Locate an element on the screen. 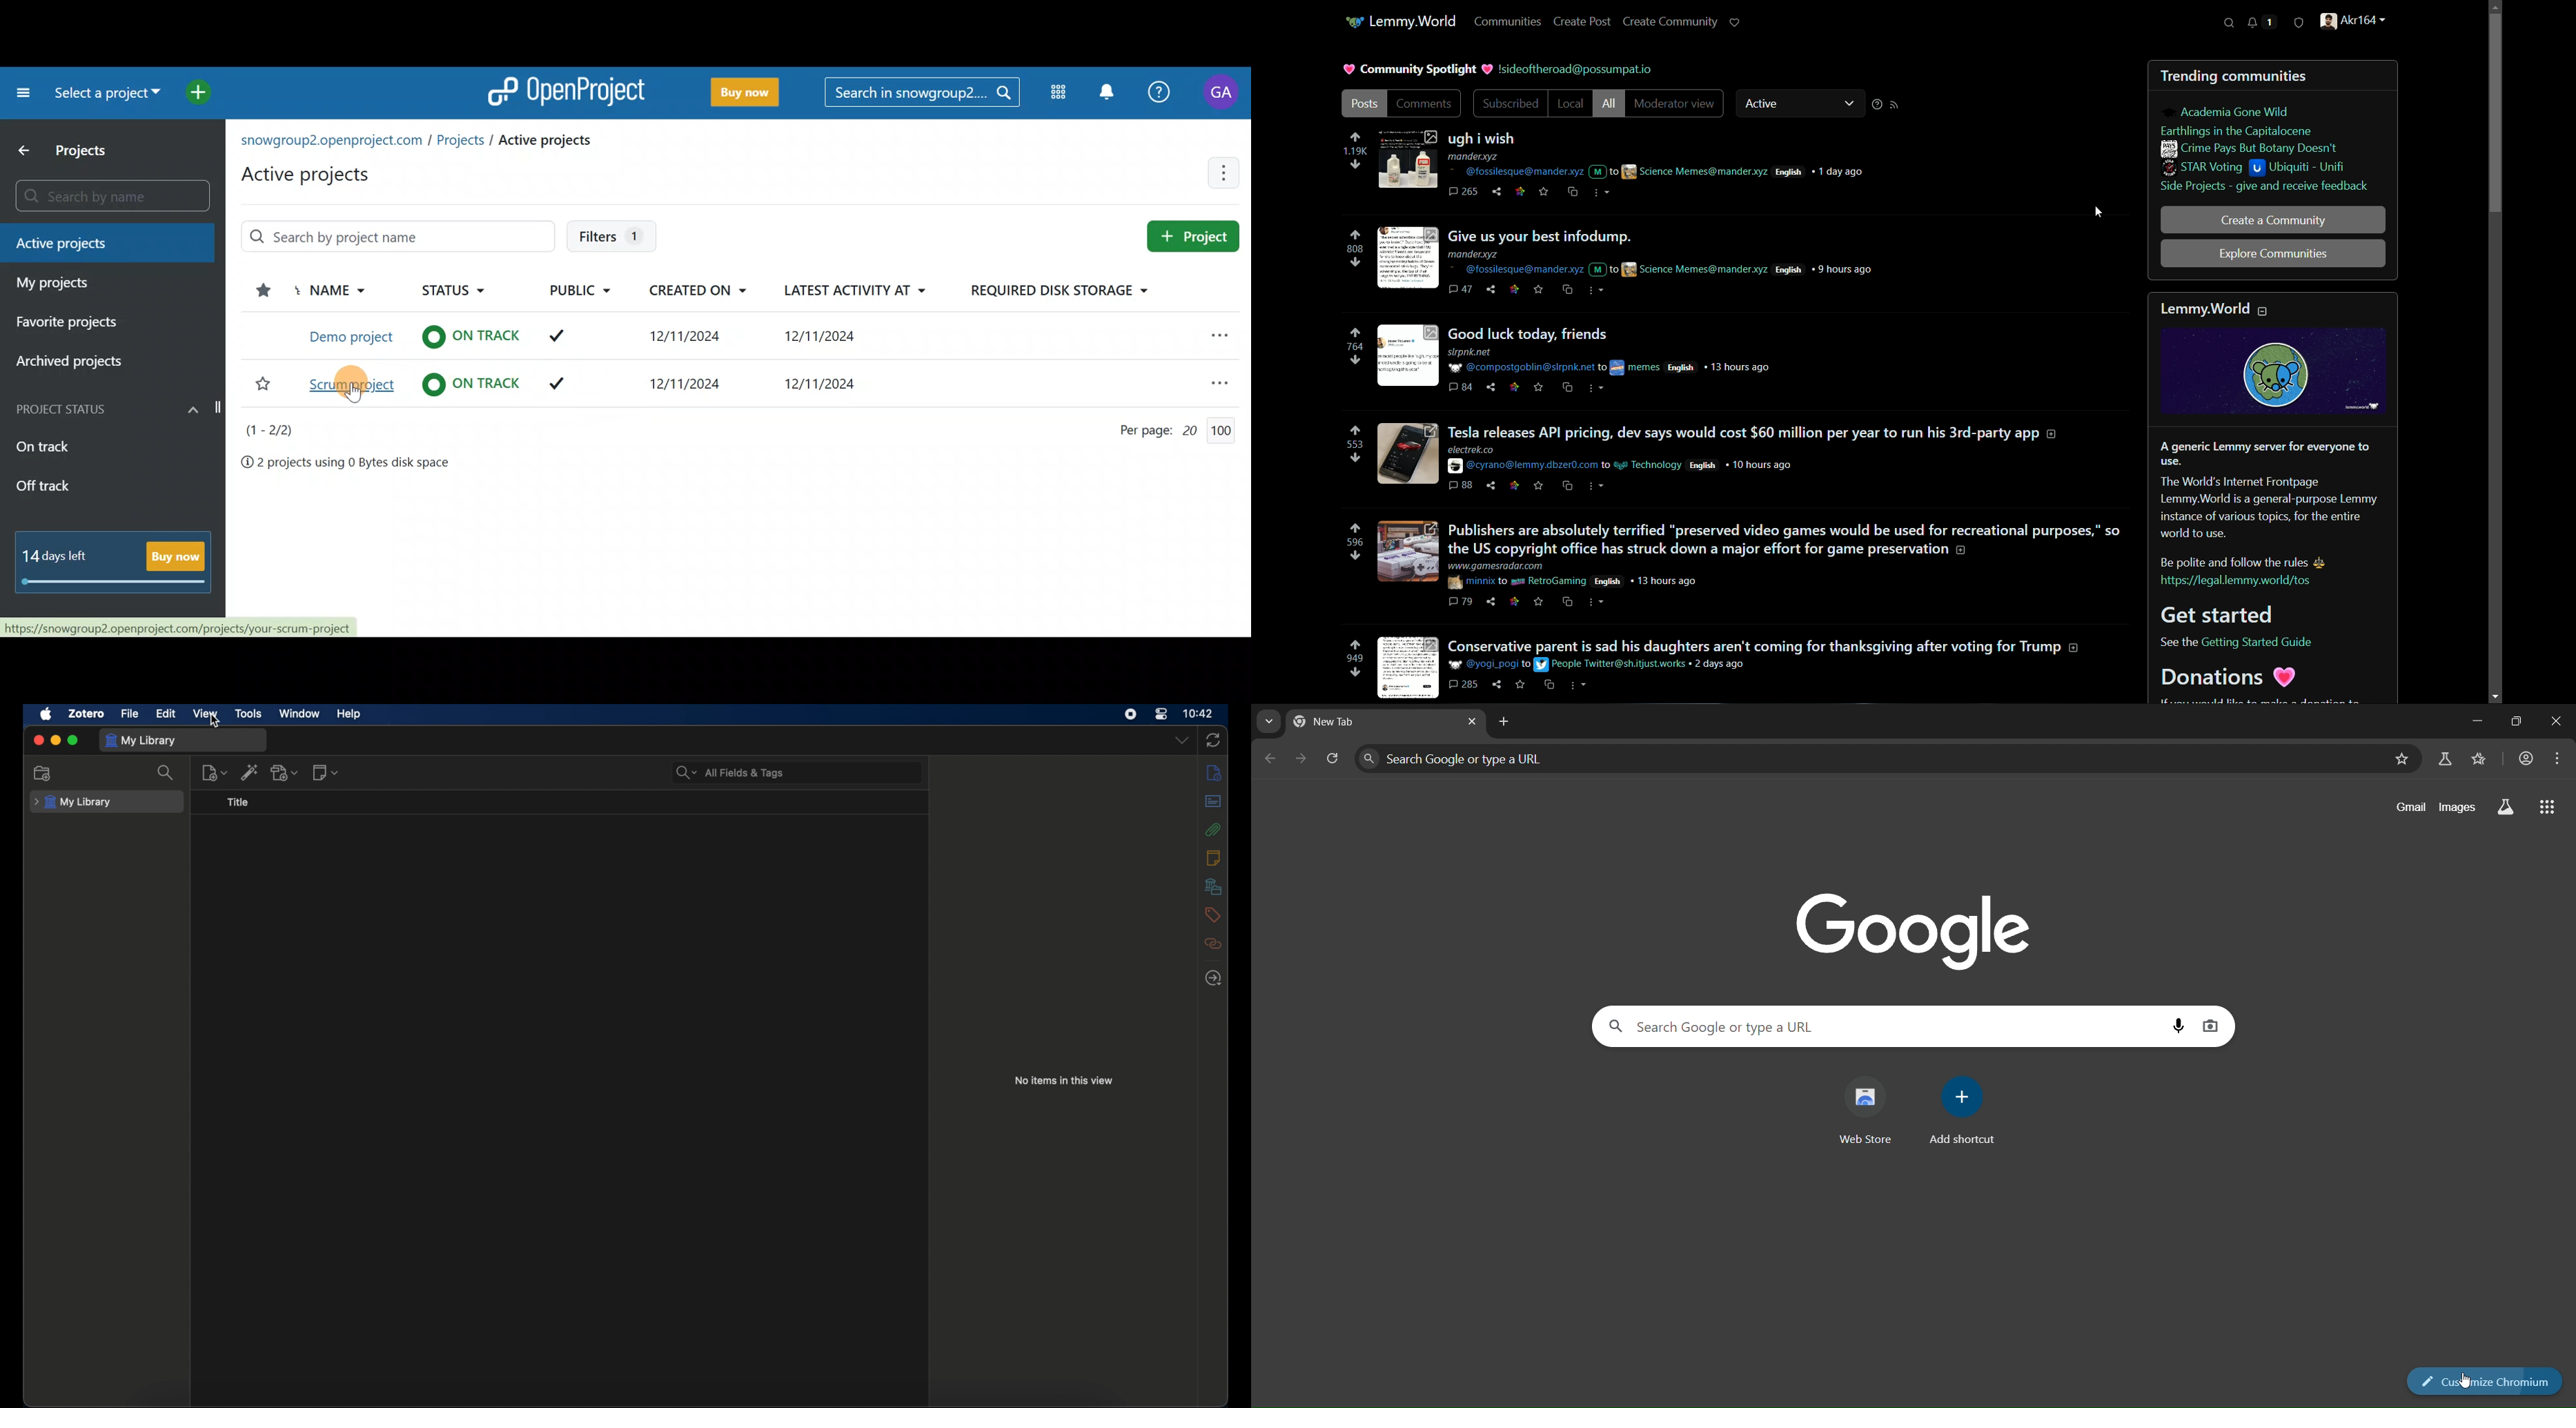 This screenshot has width=2576, height=1428. image search is located at coordinates (2211, 1027).